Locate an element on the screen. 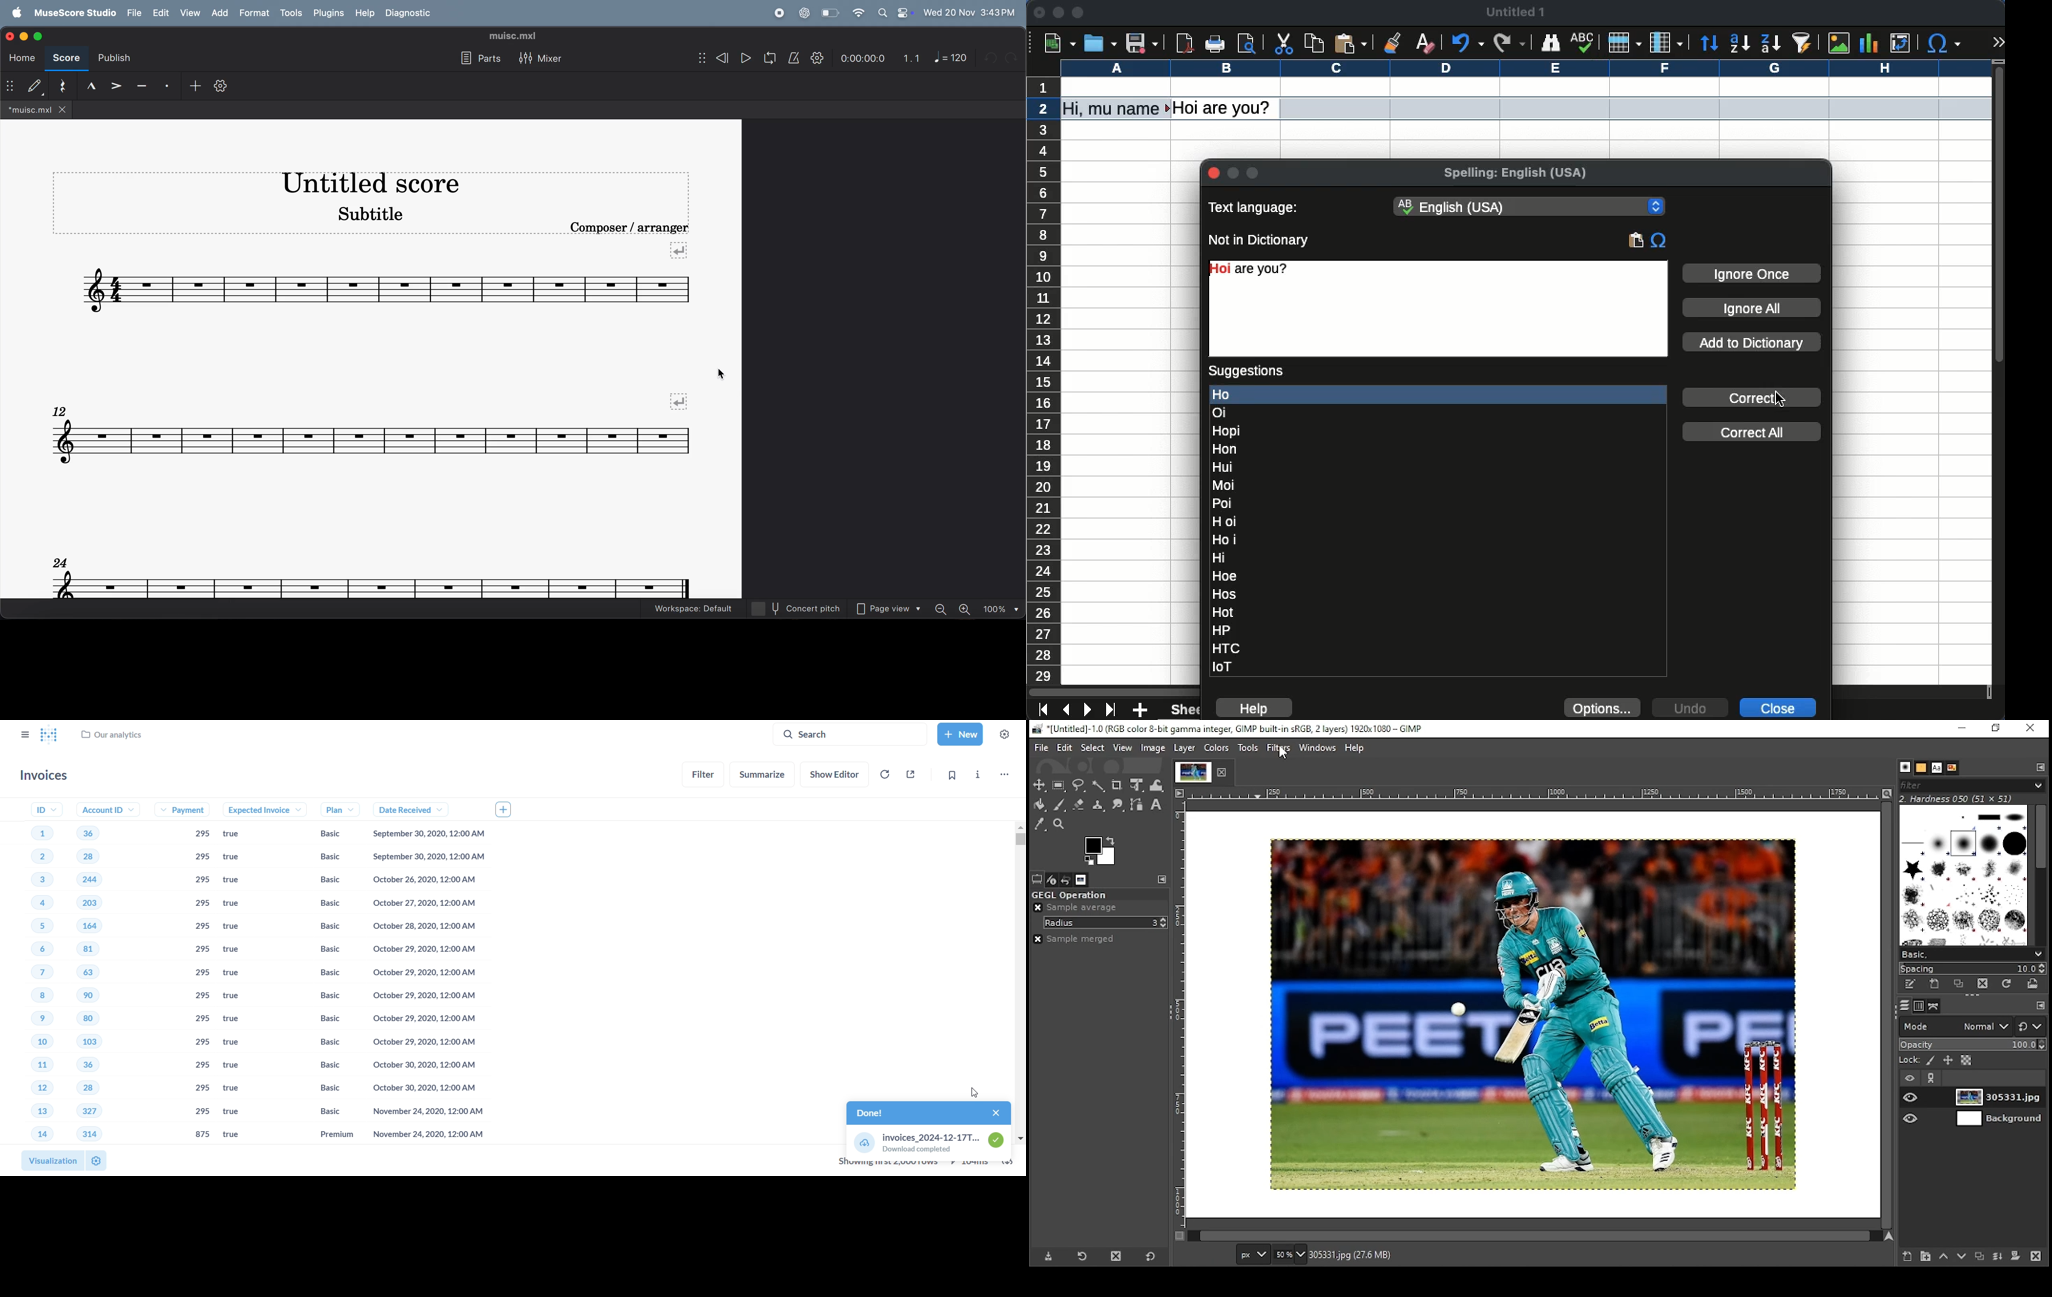 This screenshot has width=2072, height=1316. October 30, 2020, 12:00 AM is located at coordinates (422, 1088).